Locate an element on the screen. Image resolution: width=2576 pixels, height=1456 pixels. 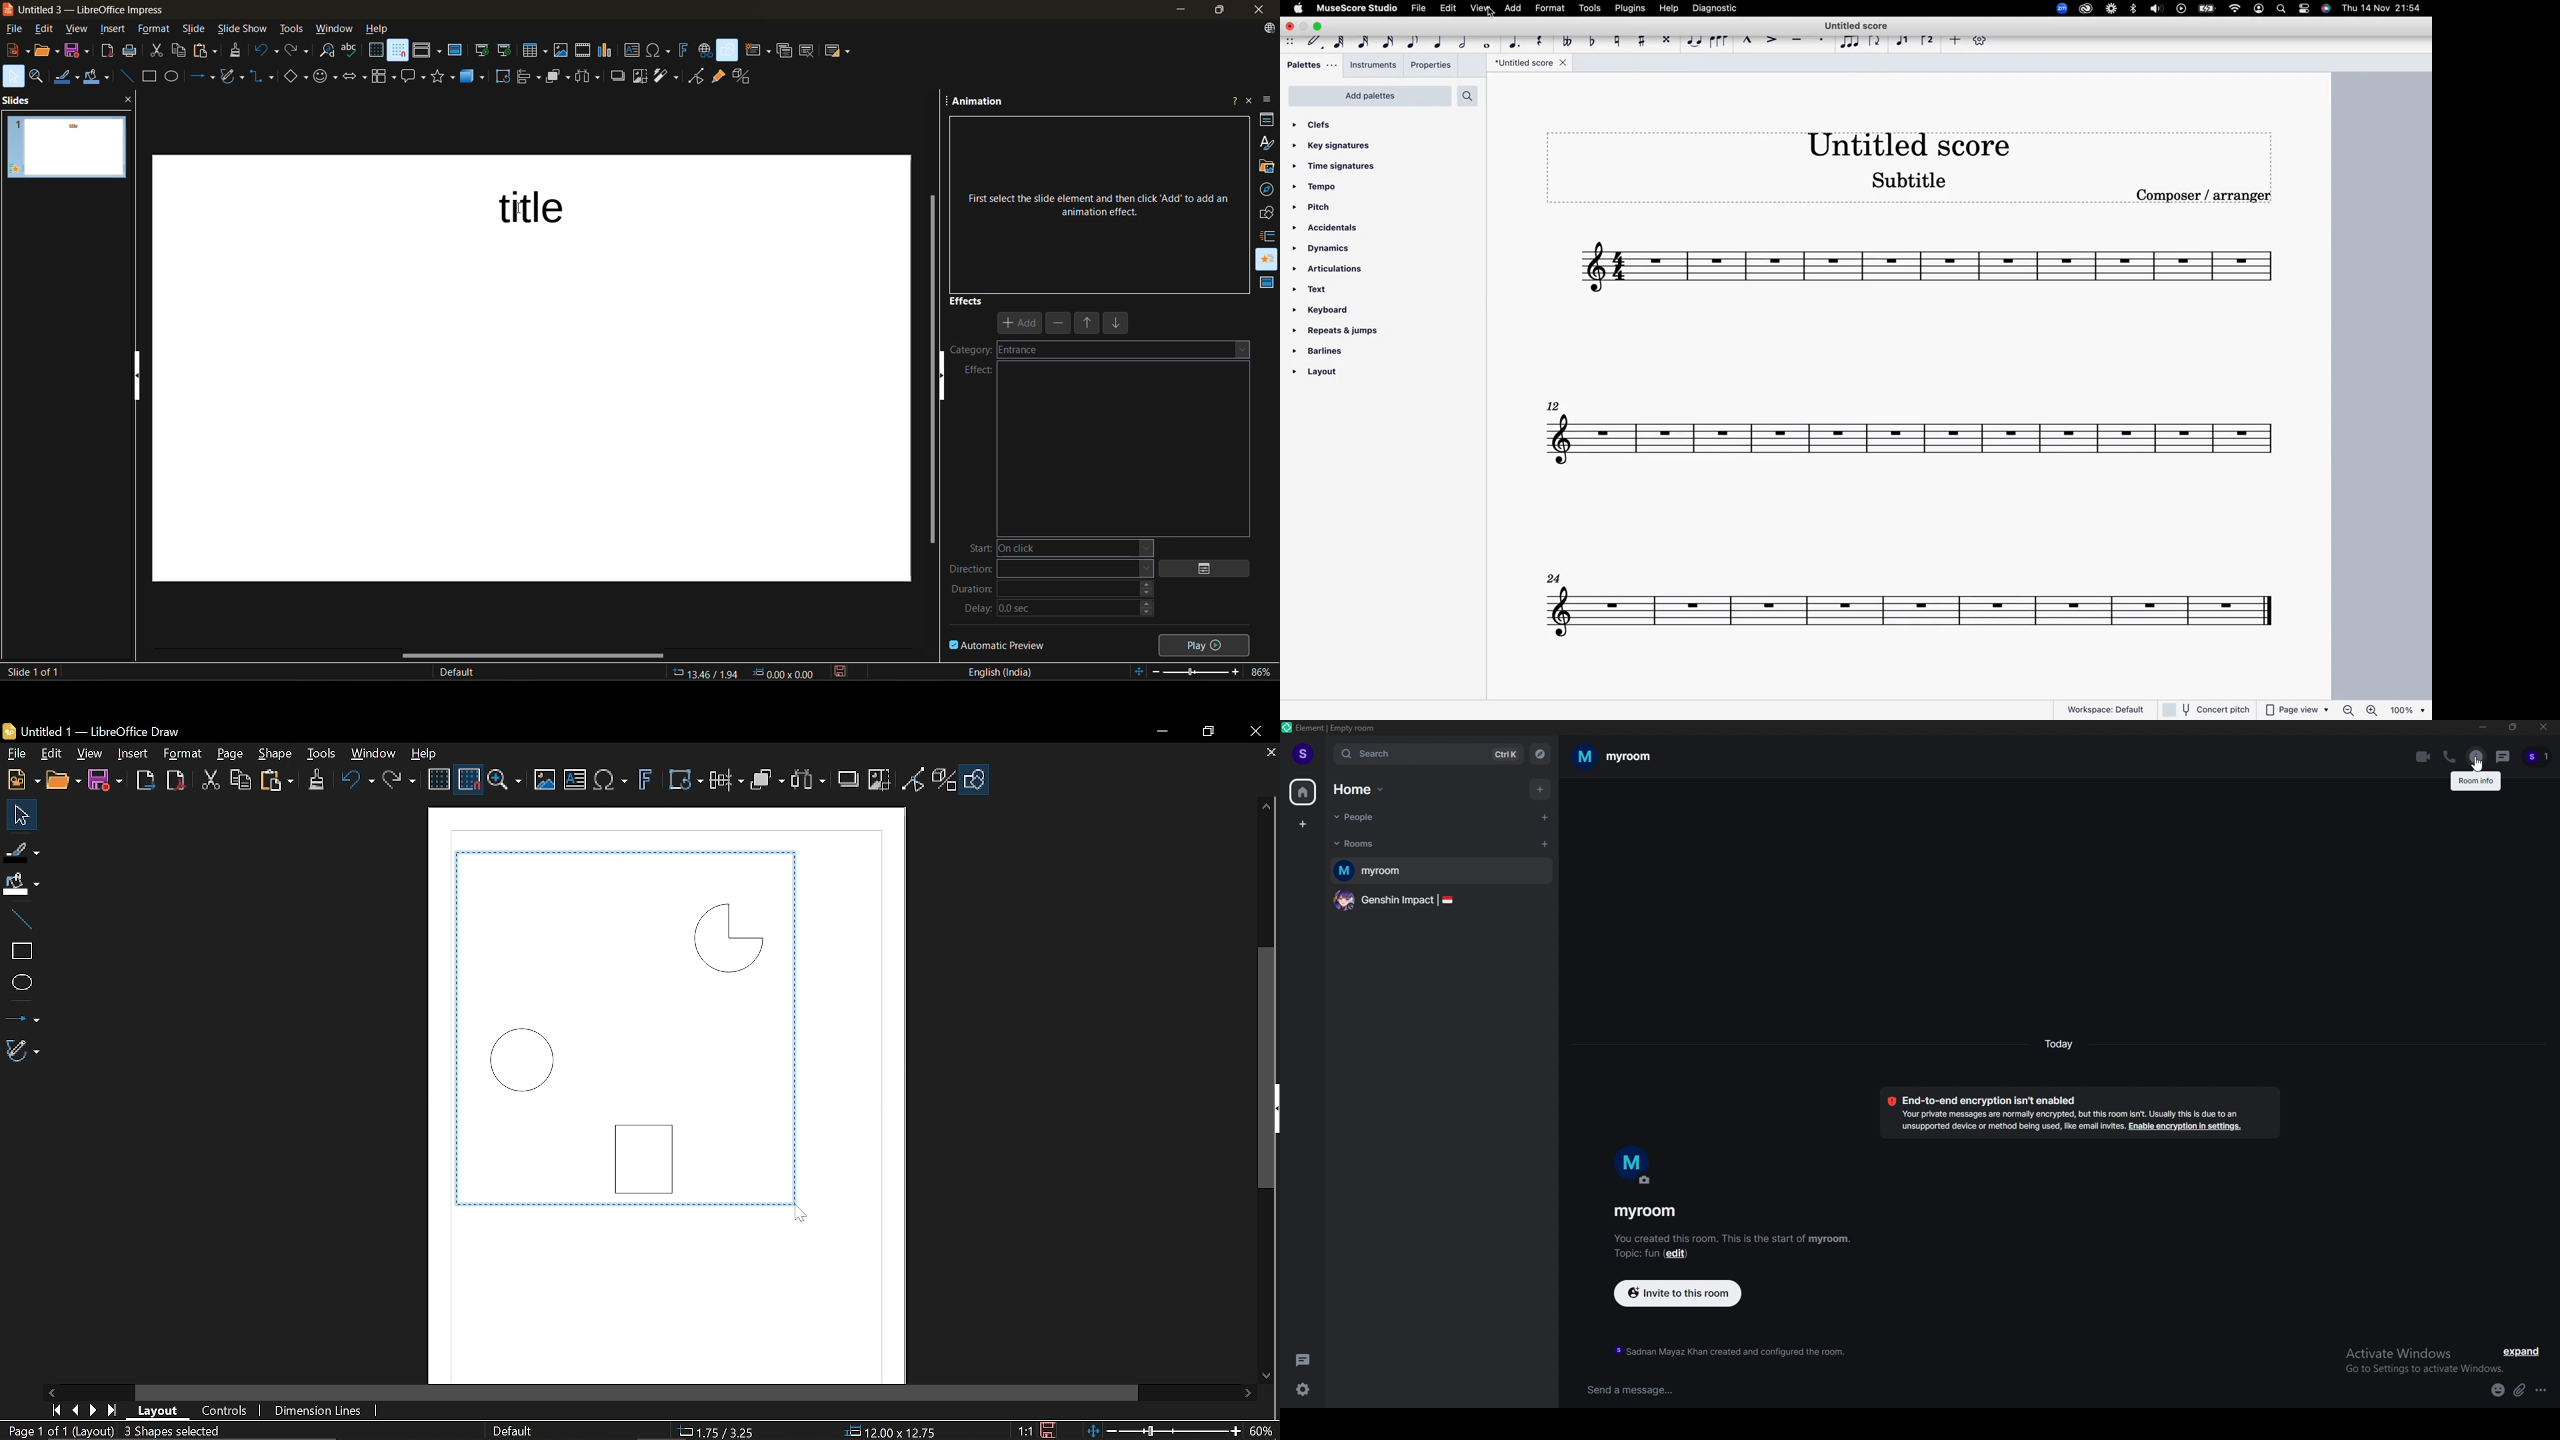
sadnan mayaz khan created and configured the room is located at coordinates (1730, 1351).